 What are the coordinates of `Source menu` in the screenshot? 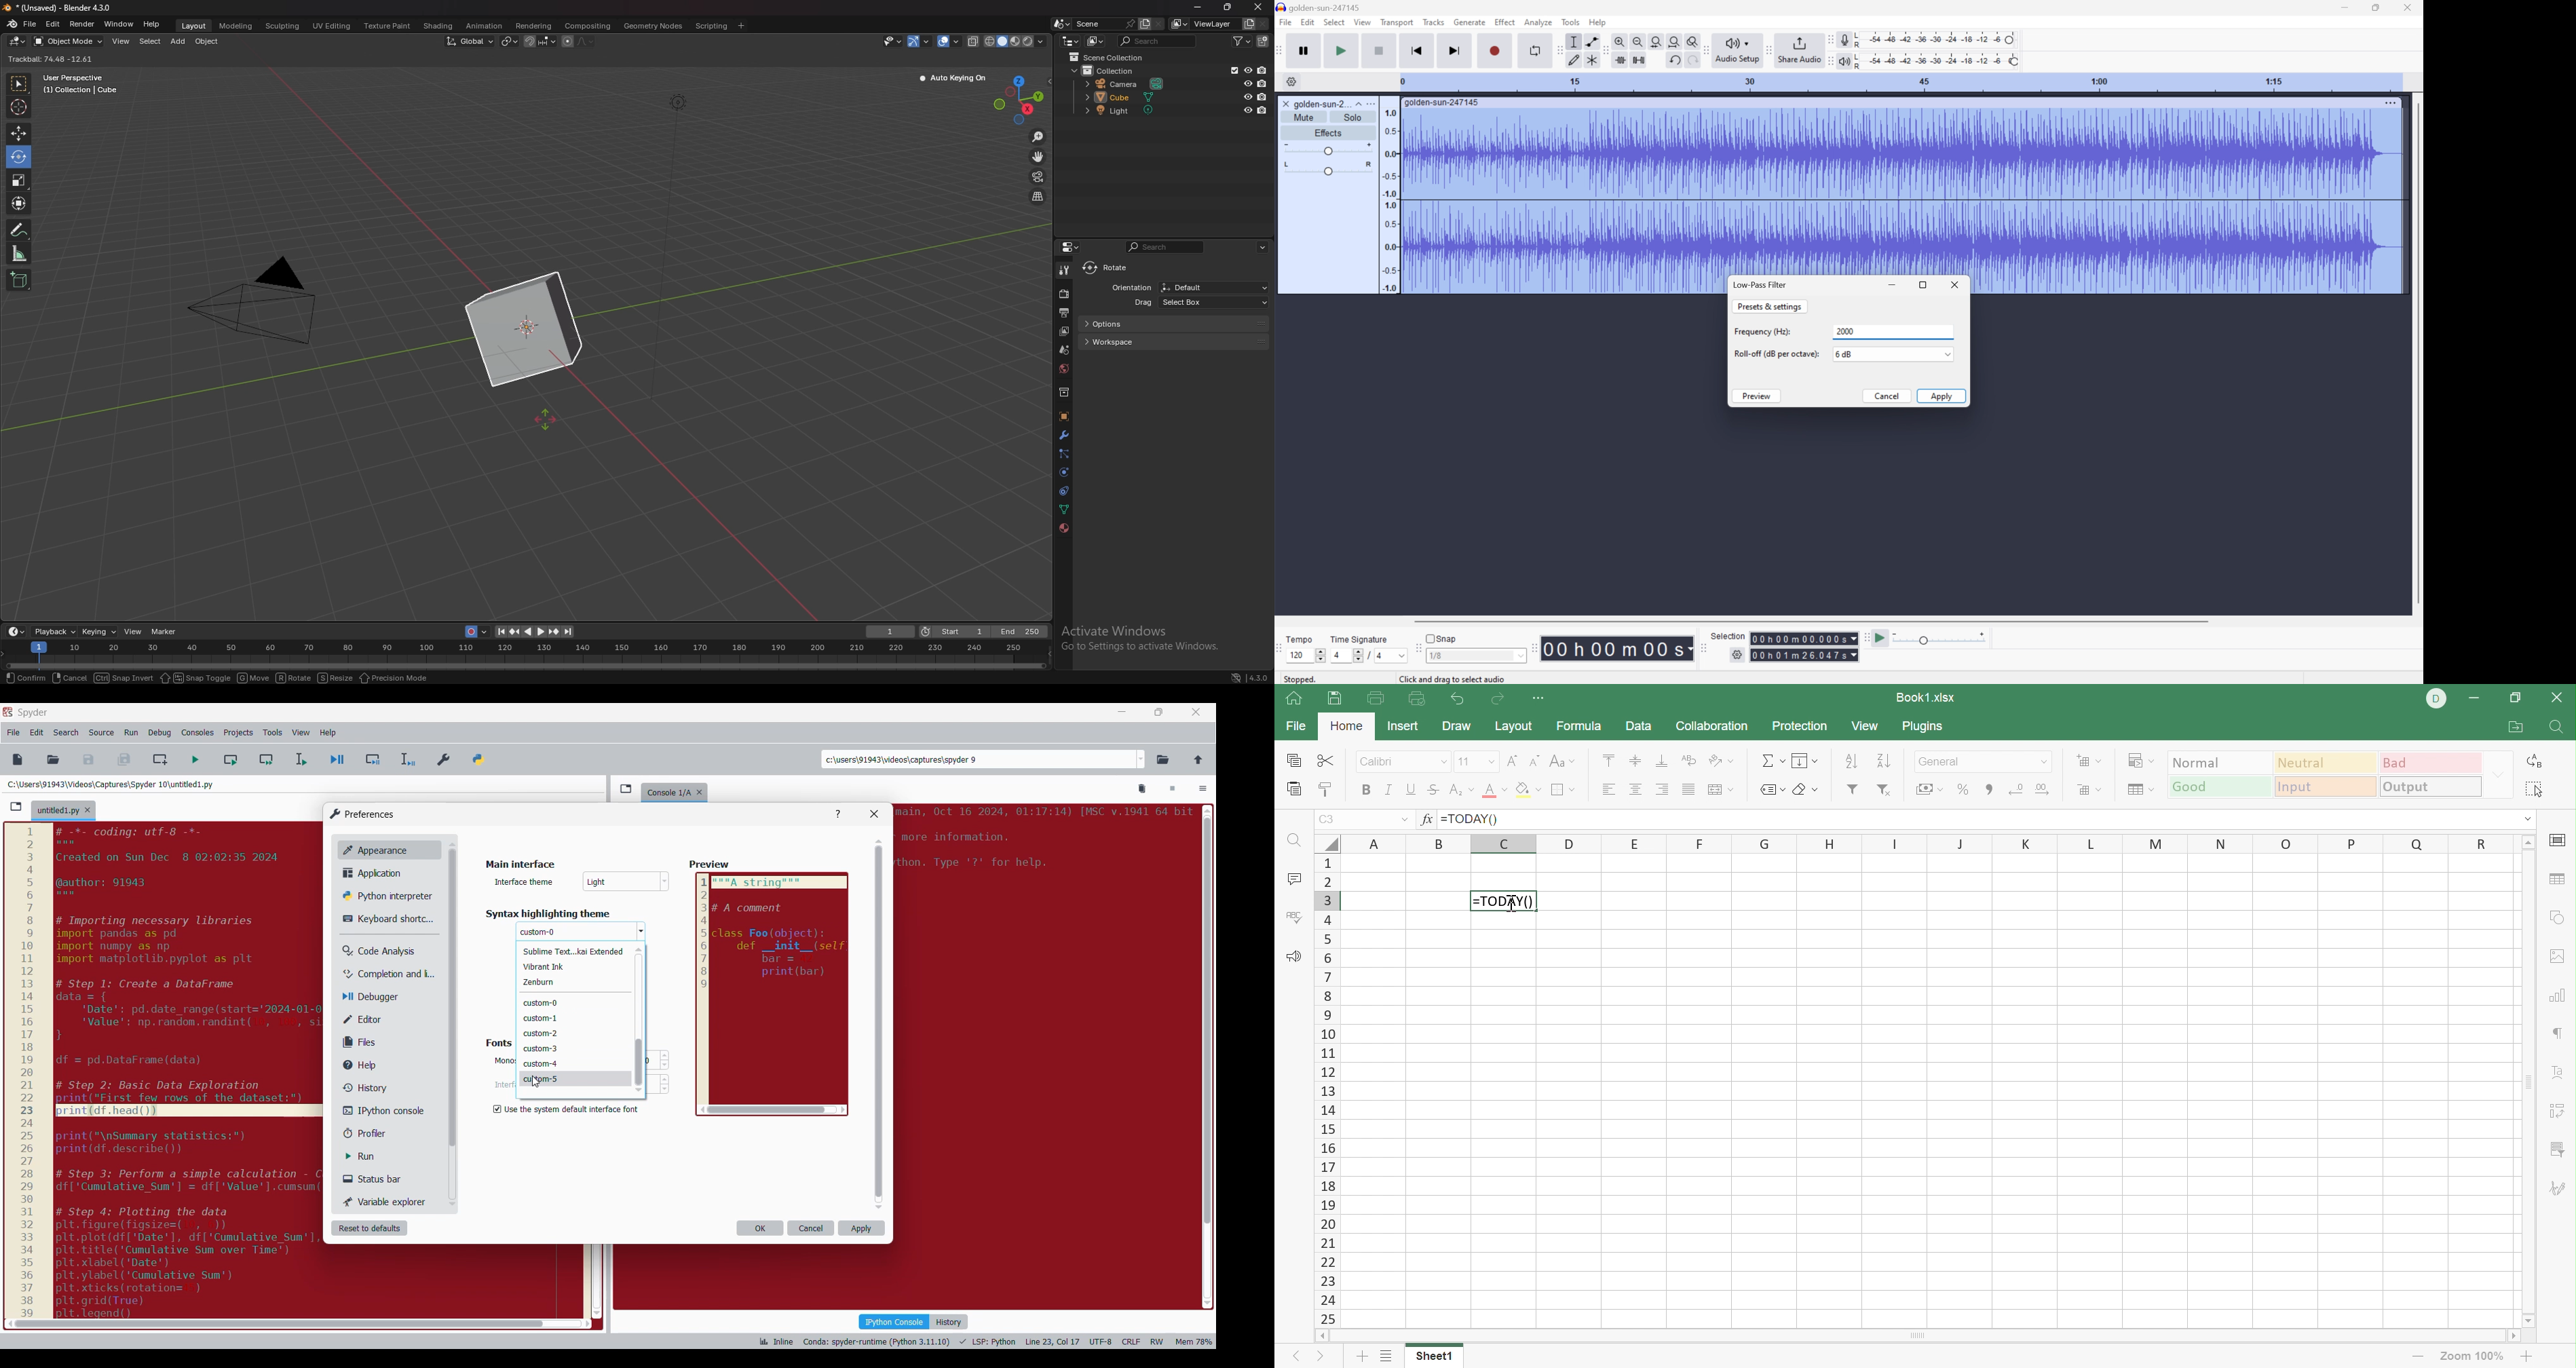 It's located at (101, 733).